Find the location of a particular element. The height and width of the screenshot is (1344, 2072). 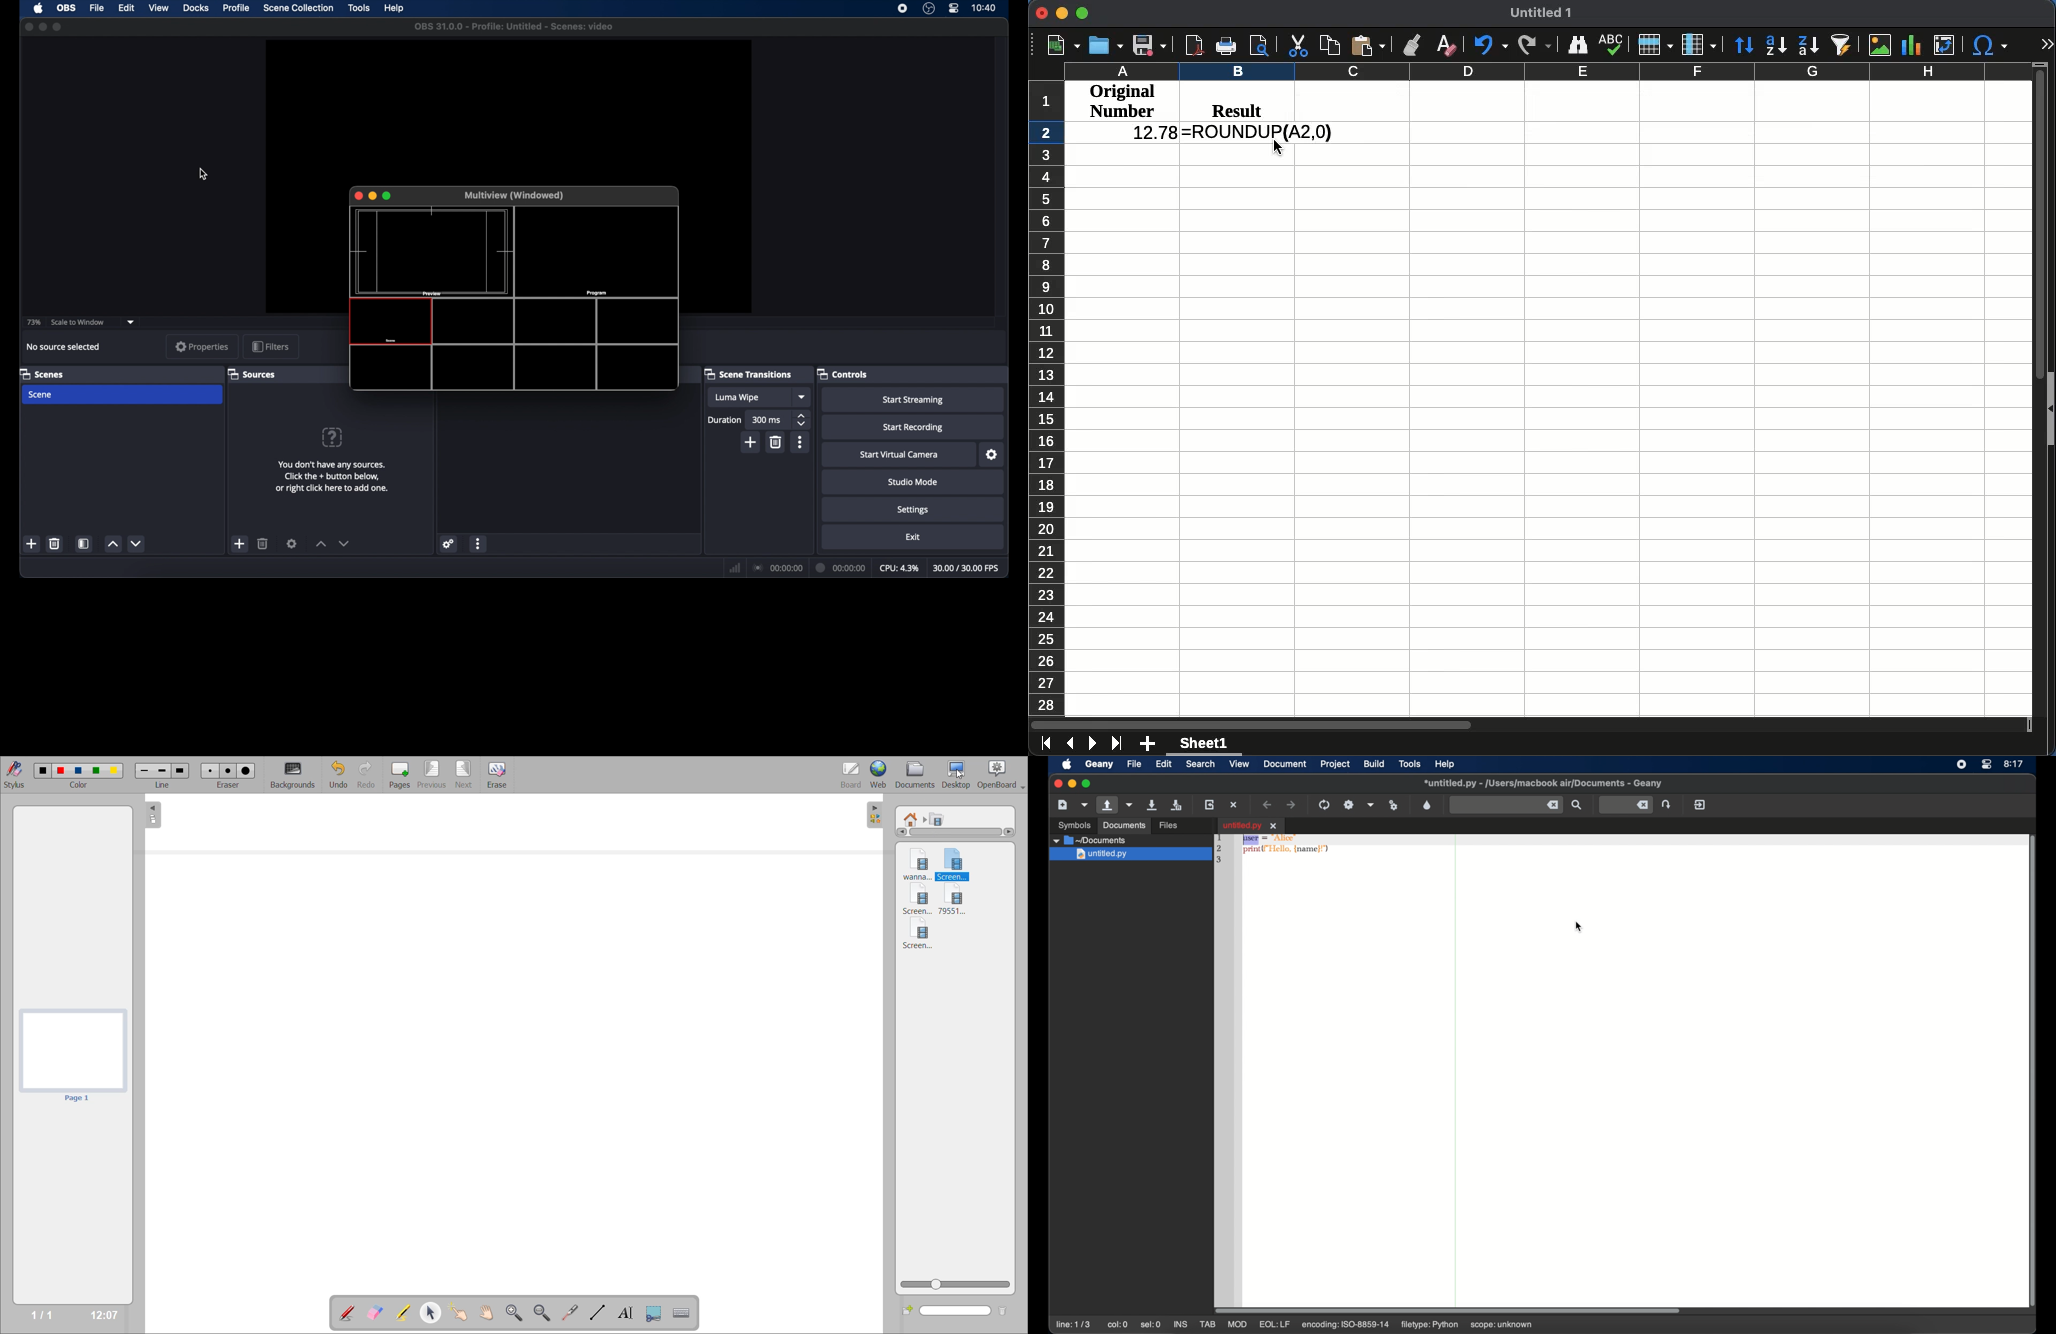

next sheet is located at coordinates (1091, 746).